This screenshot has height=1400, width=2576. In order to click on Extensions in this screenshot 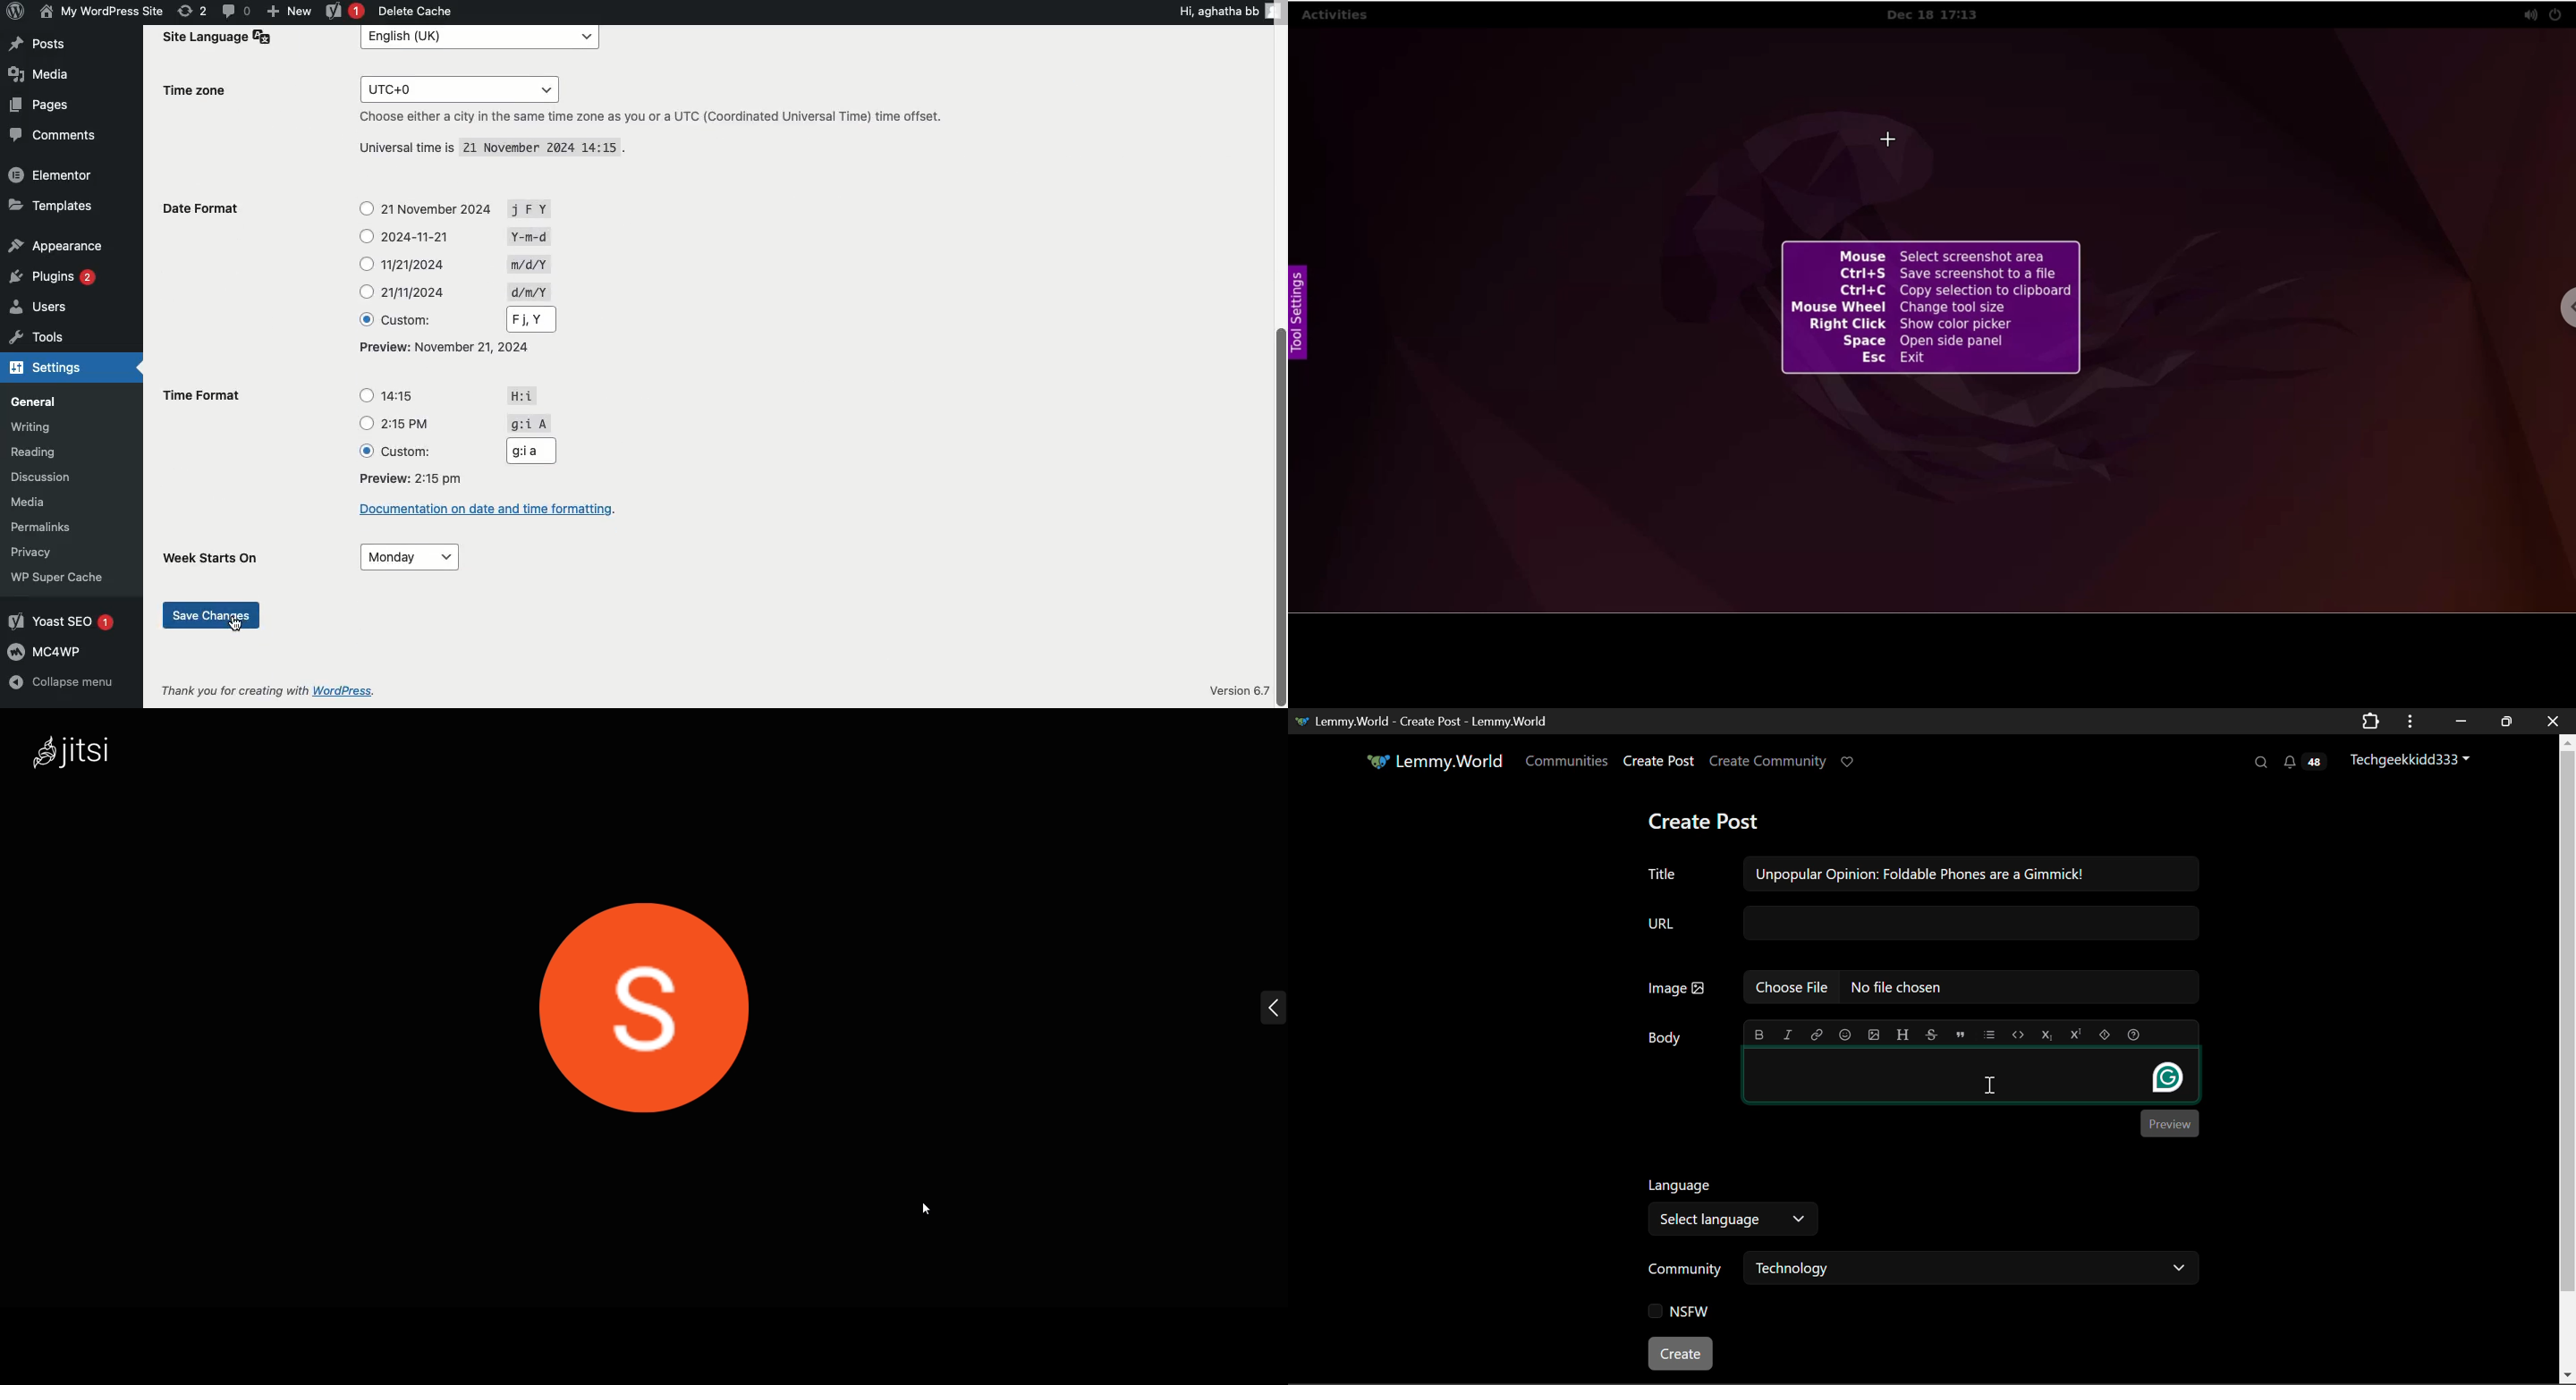, I will do `click(2370, 720)`.